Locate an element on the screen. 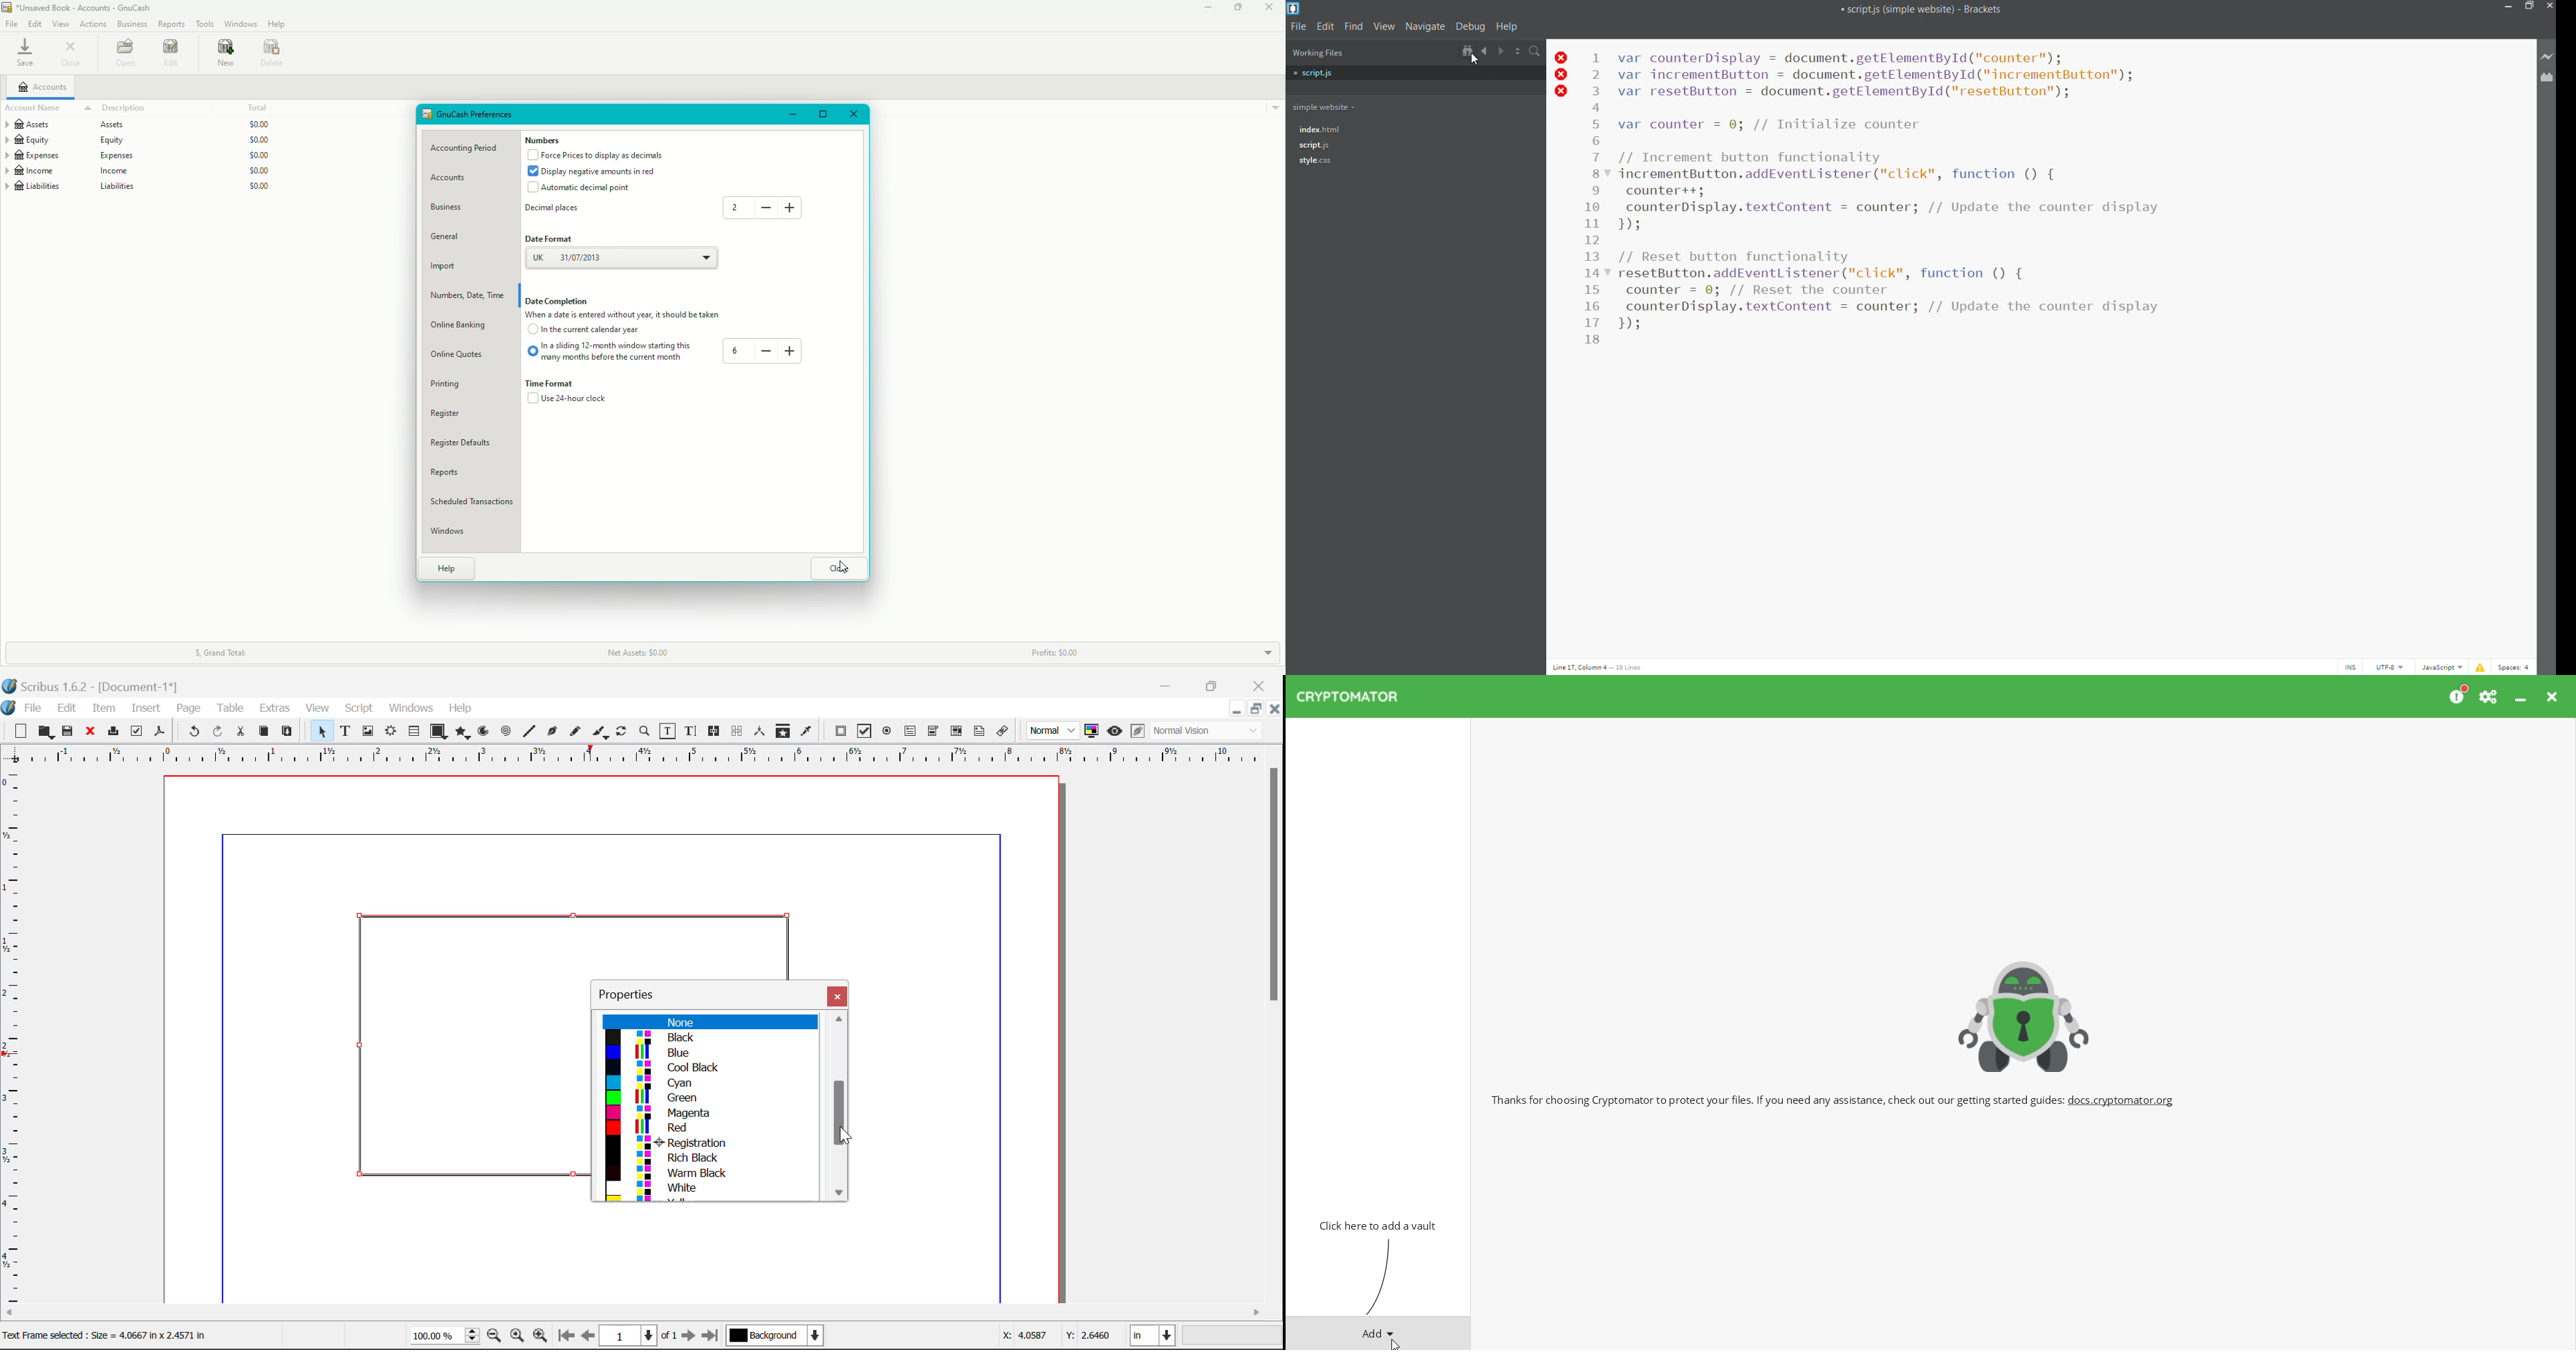 Image resolution: width=2576 pixels, height=1372 pixels. Restore Down is located at coordinates (1236, 708).